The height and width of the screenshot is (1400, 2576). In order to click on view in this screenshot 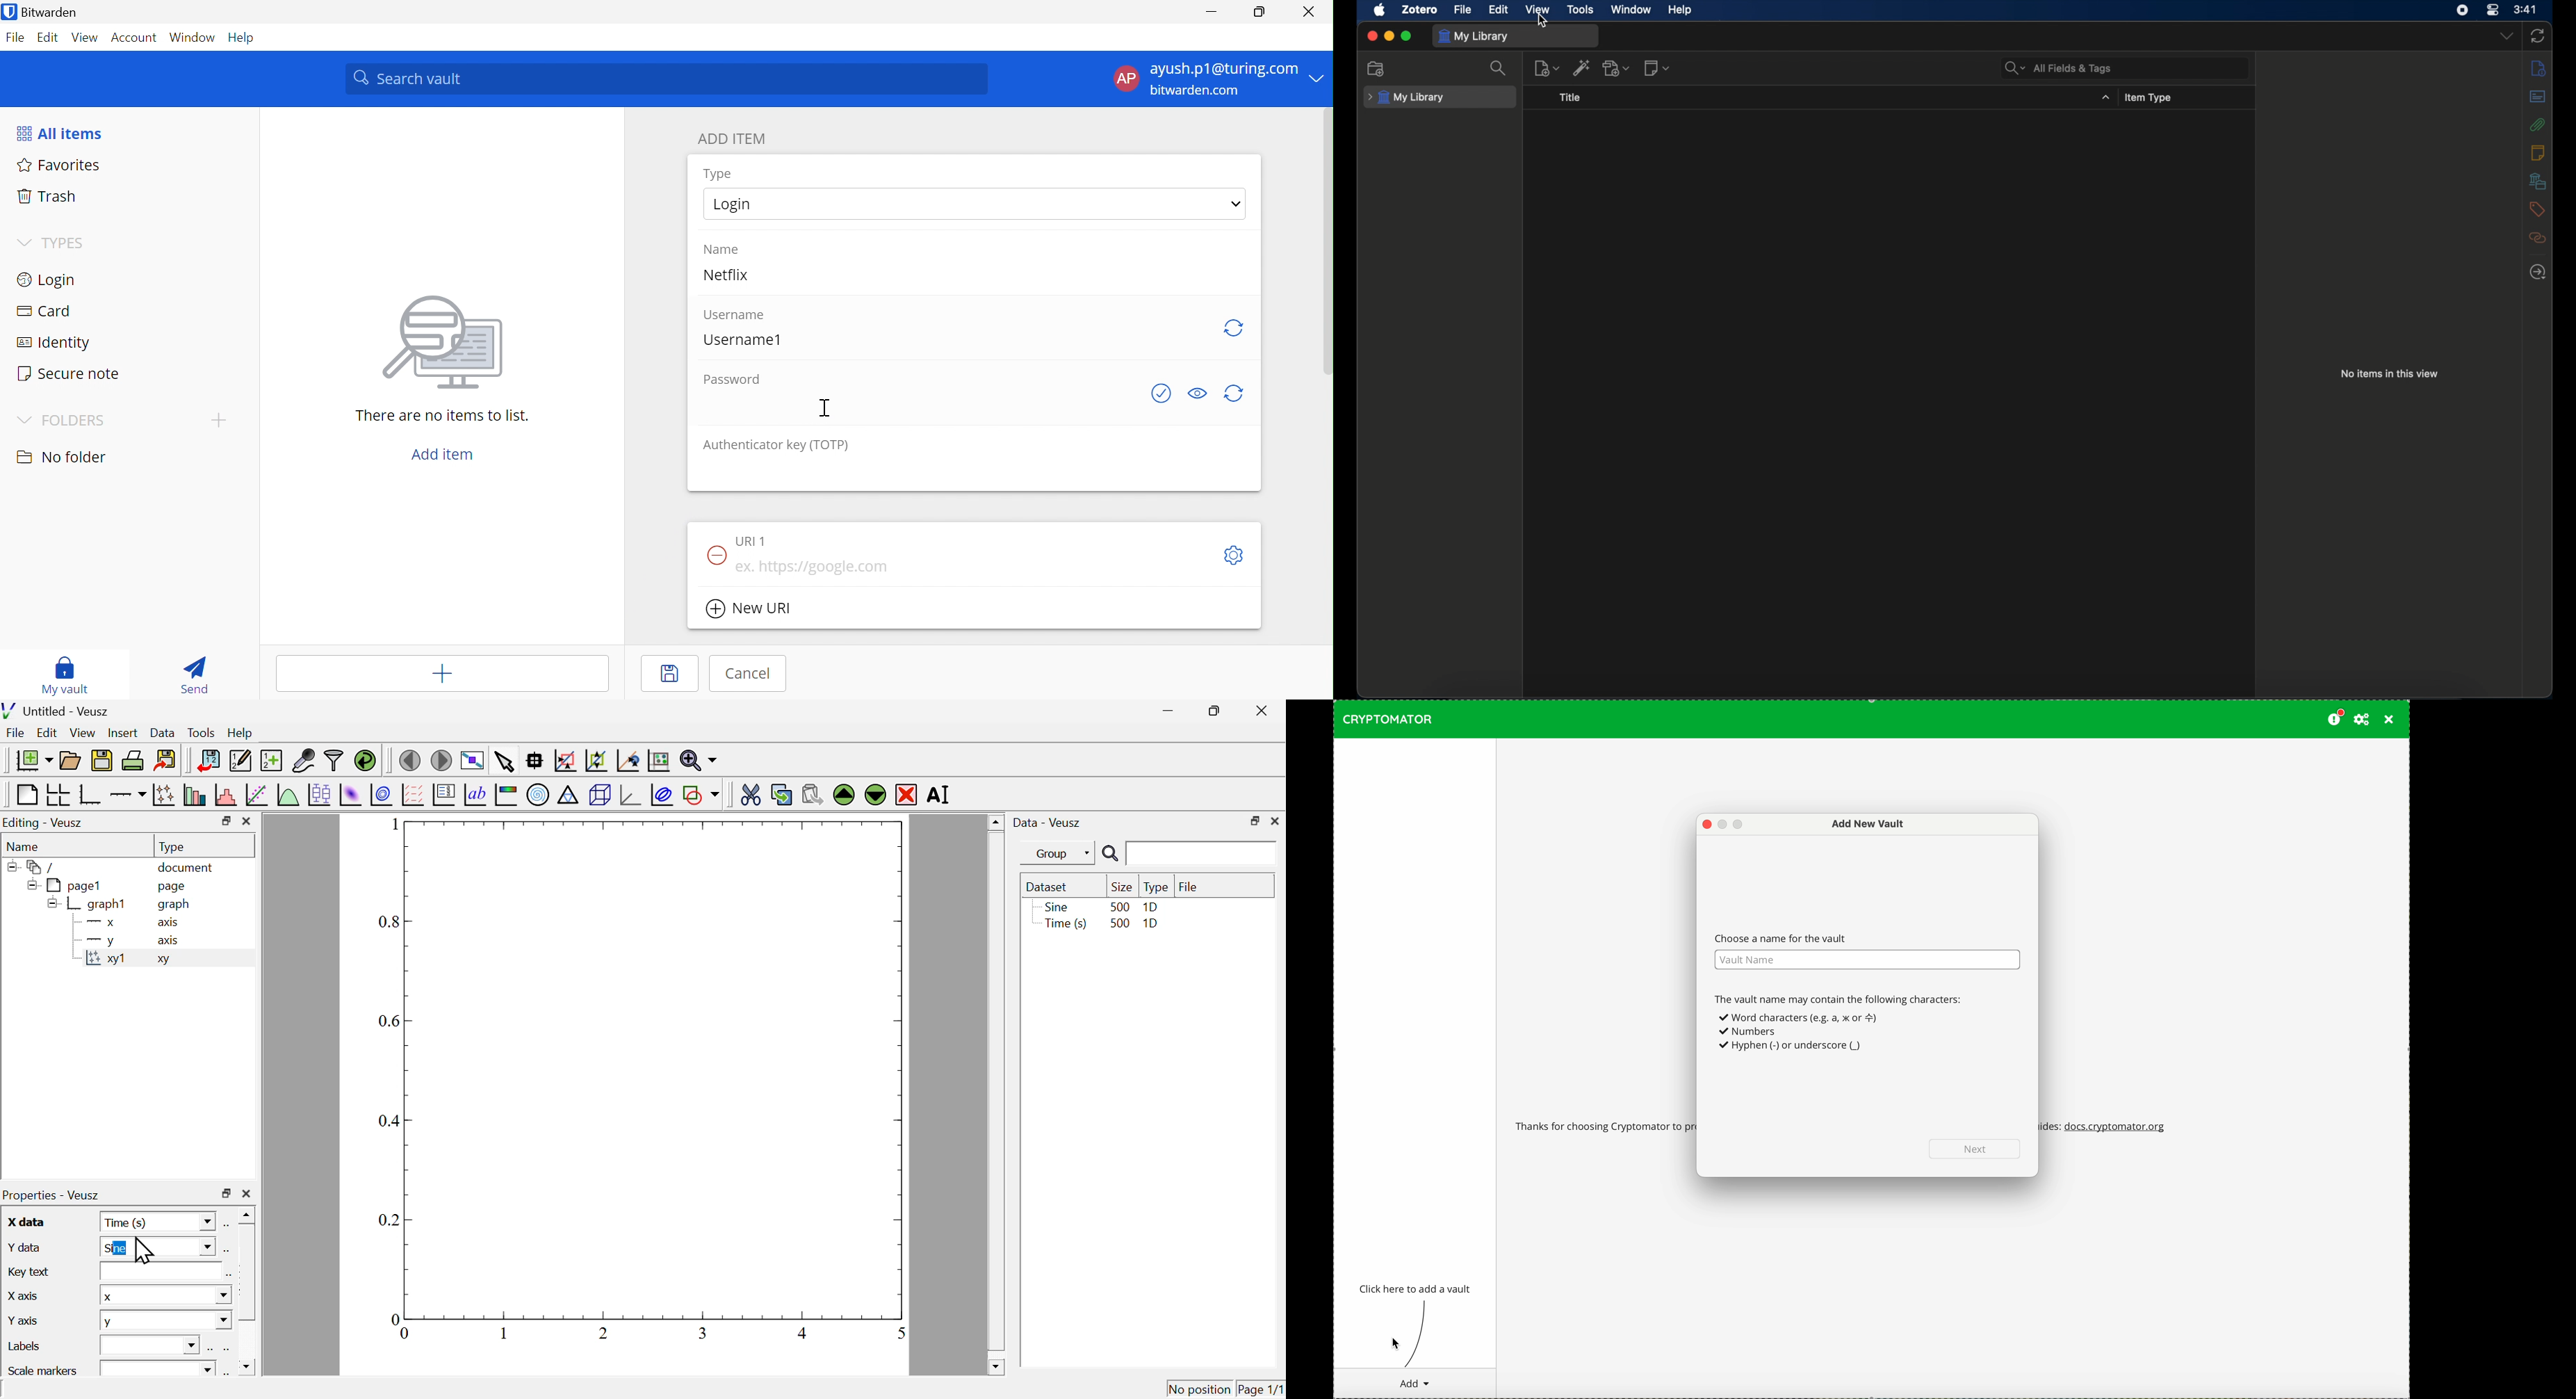, I will do `click(1538, 10)`.